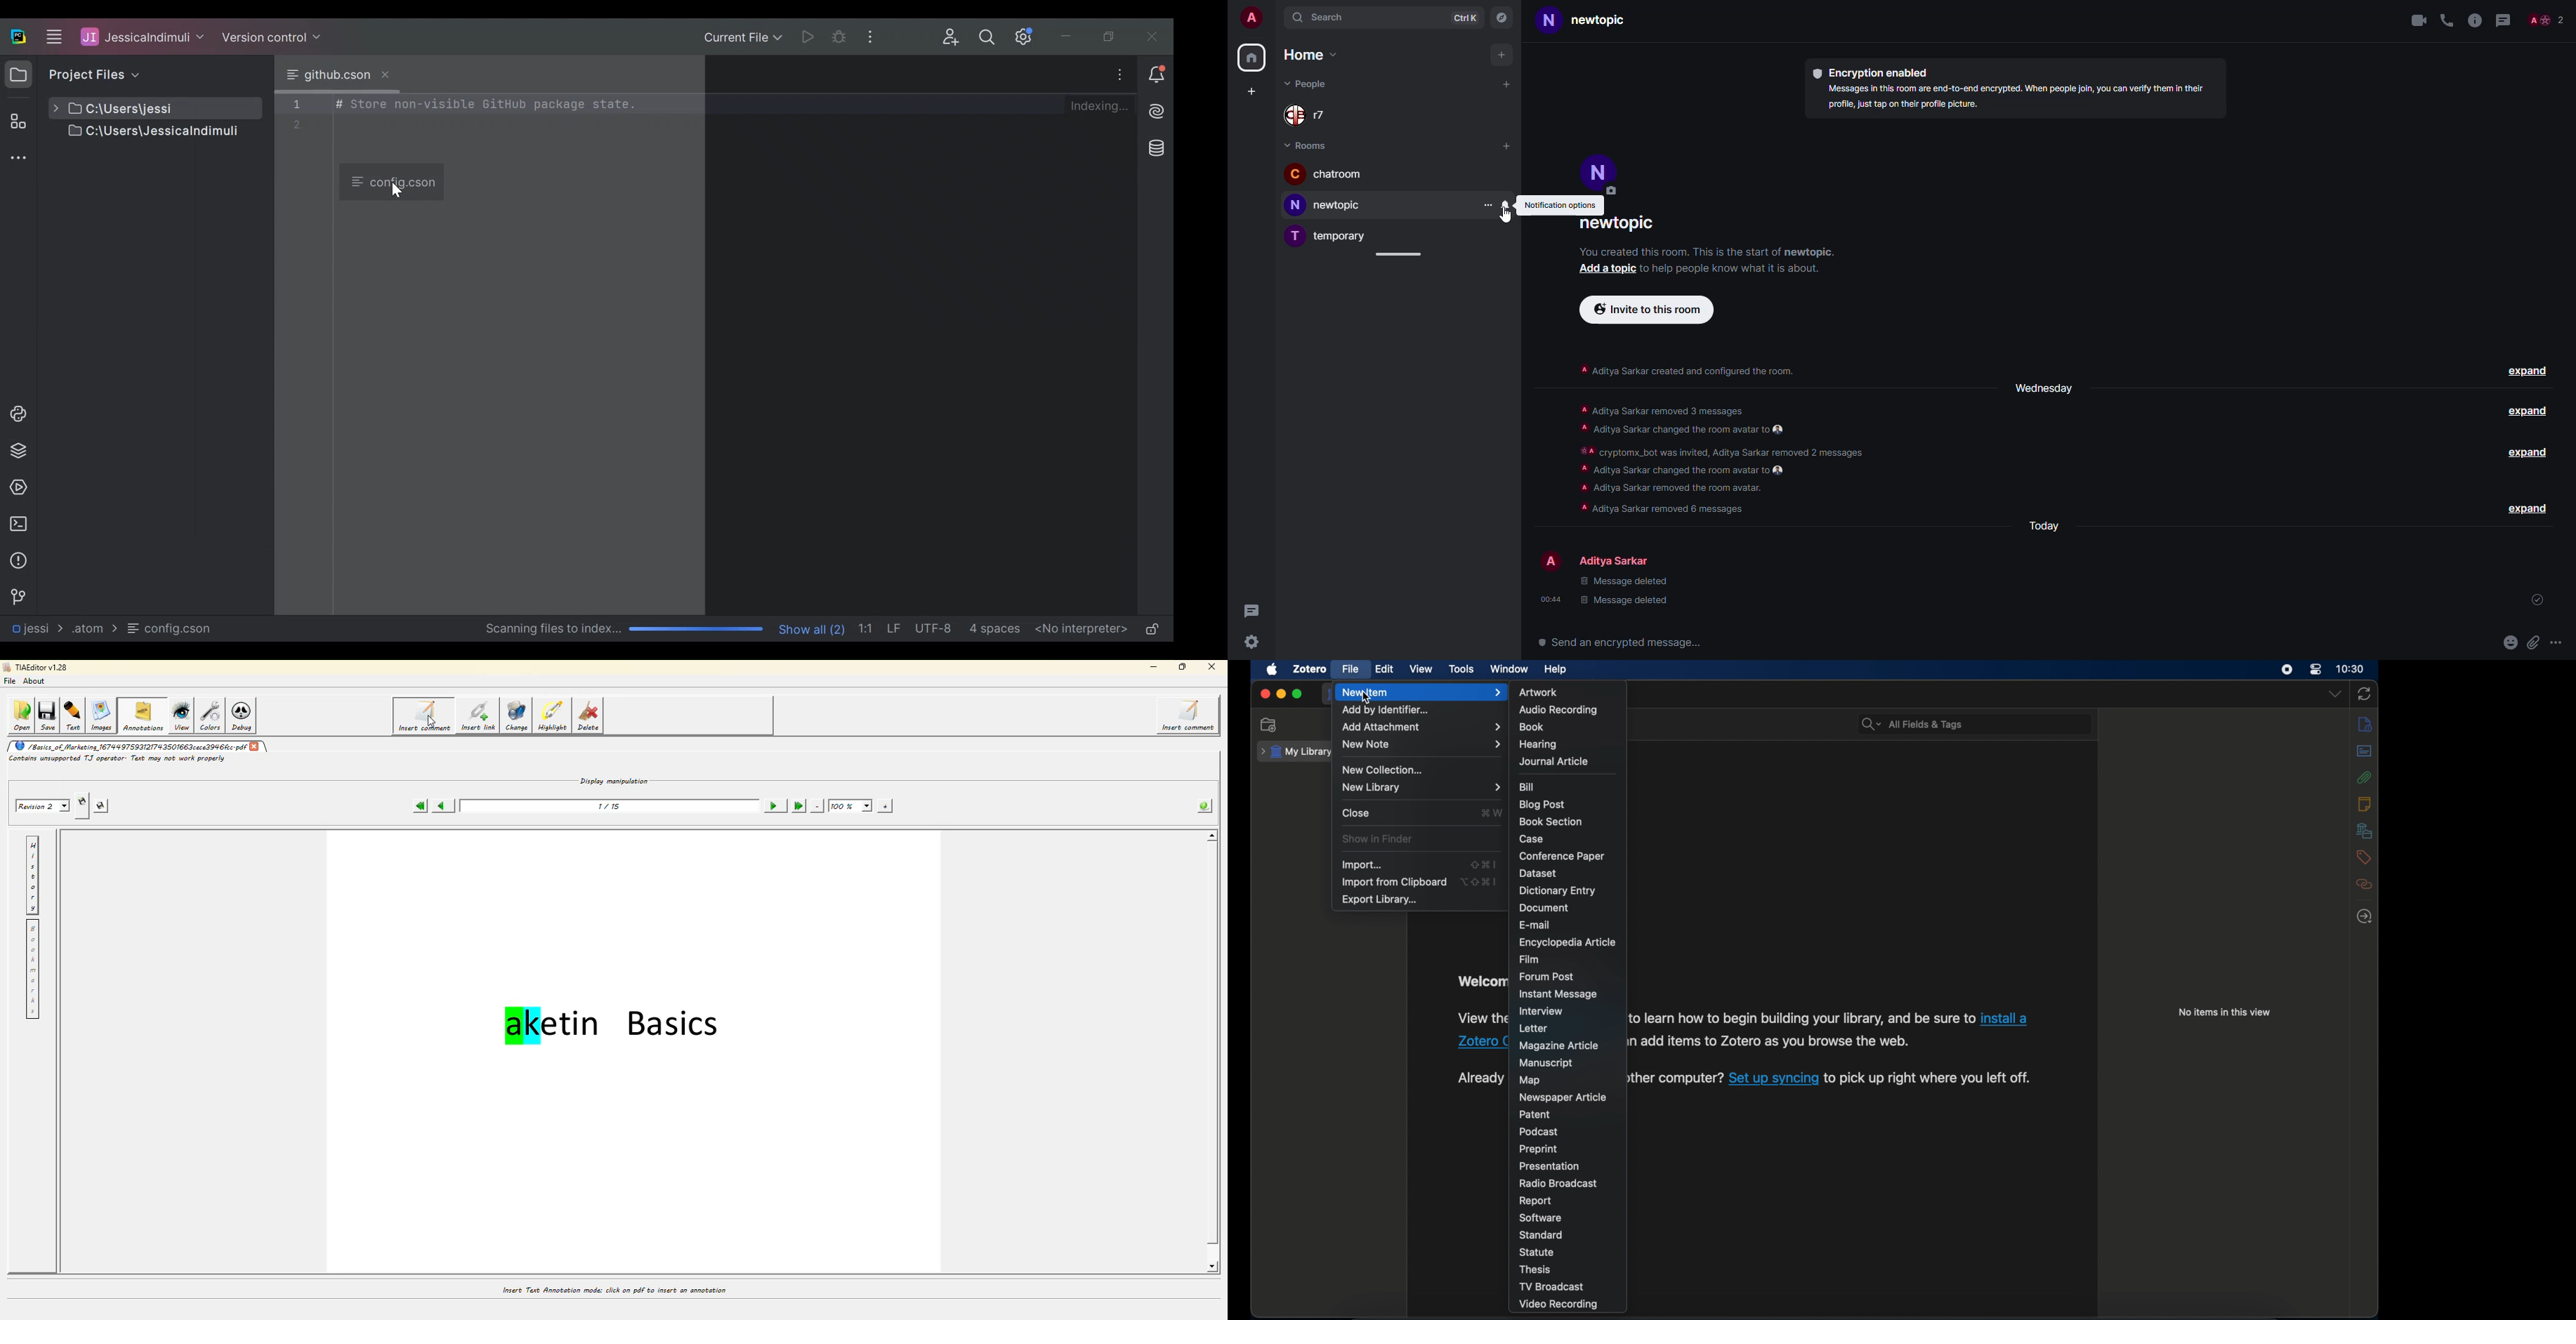 This screenshot has width=2576, height=1344. I want to click on room, so click(1326, 204).